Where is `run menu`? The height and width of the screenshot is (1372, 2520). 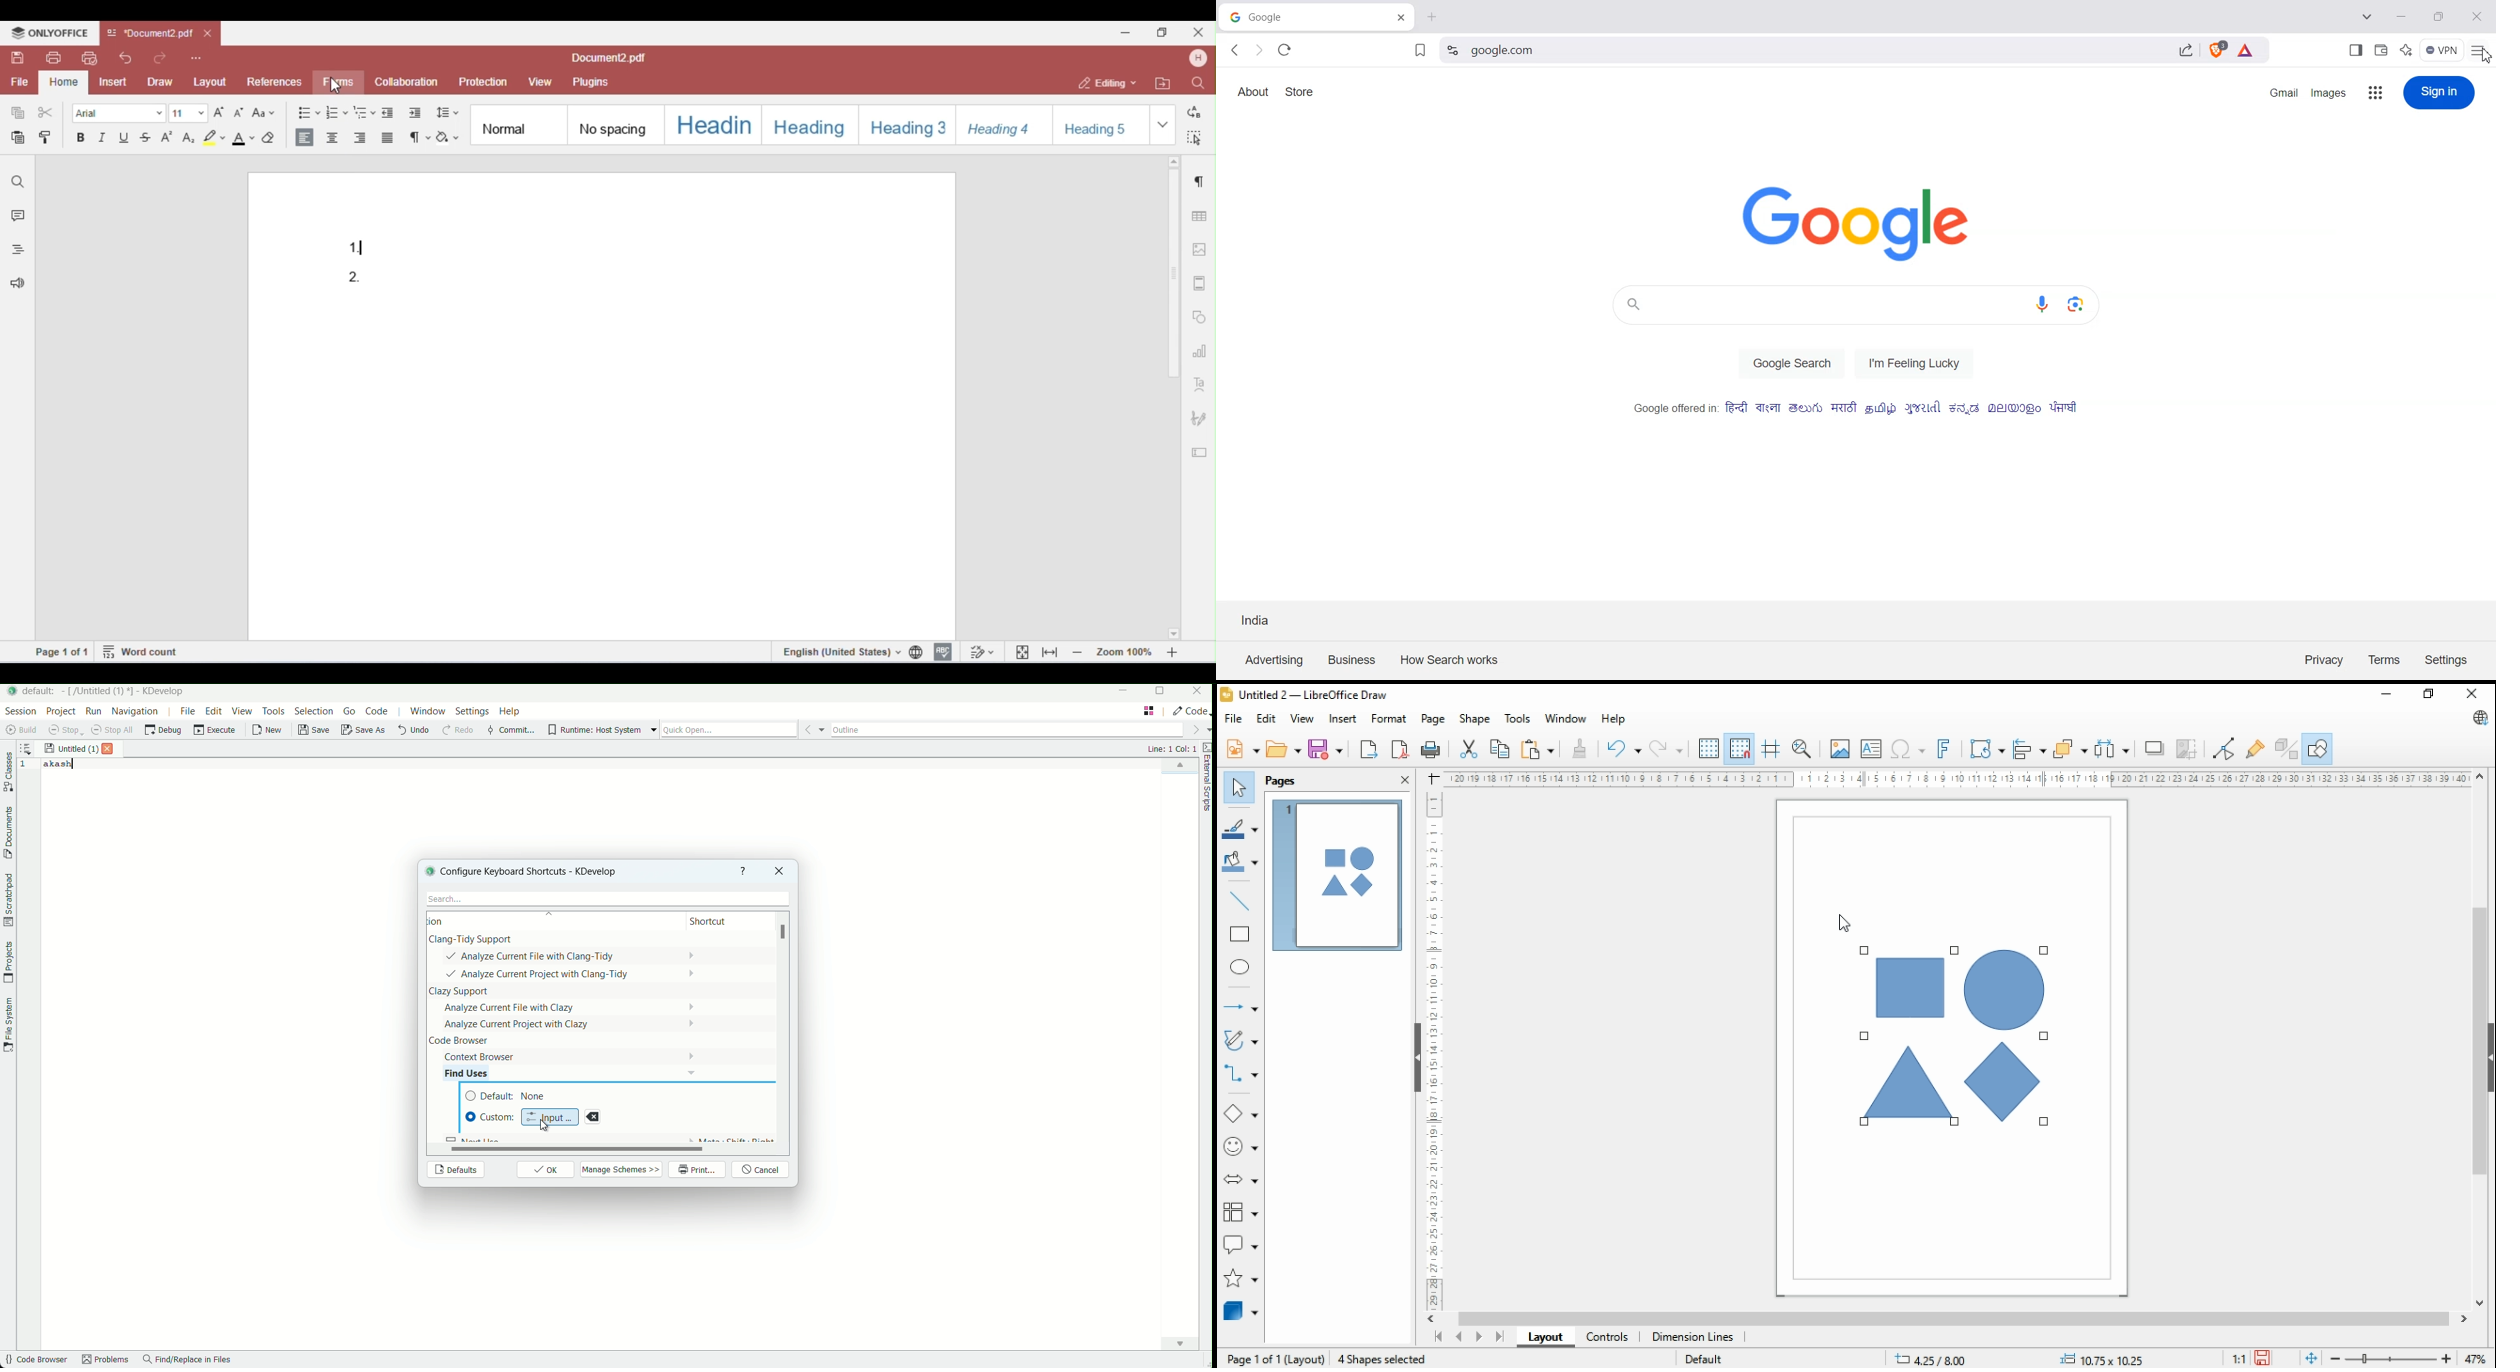
run menu is located at coordinates (94, 711).